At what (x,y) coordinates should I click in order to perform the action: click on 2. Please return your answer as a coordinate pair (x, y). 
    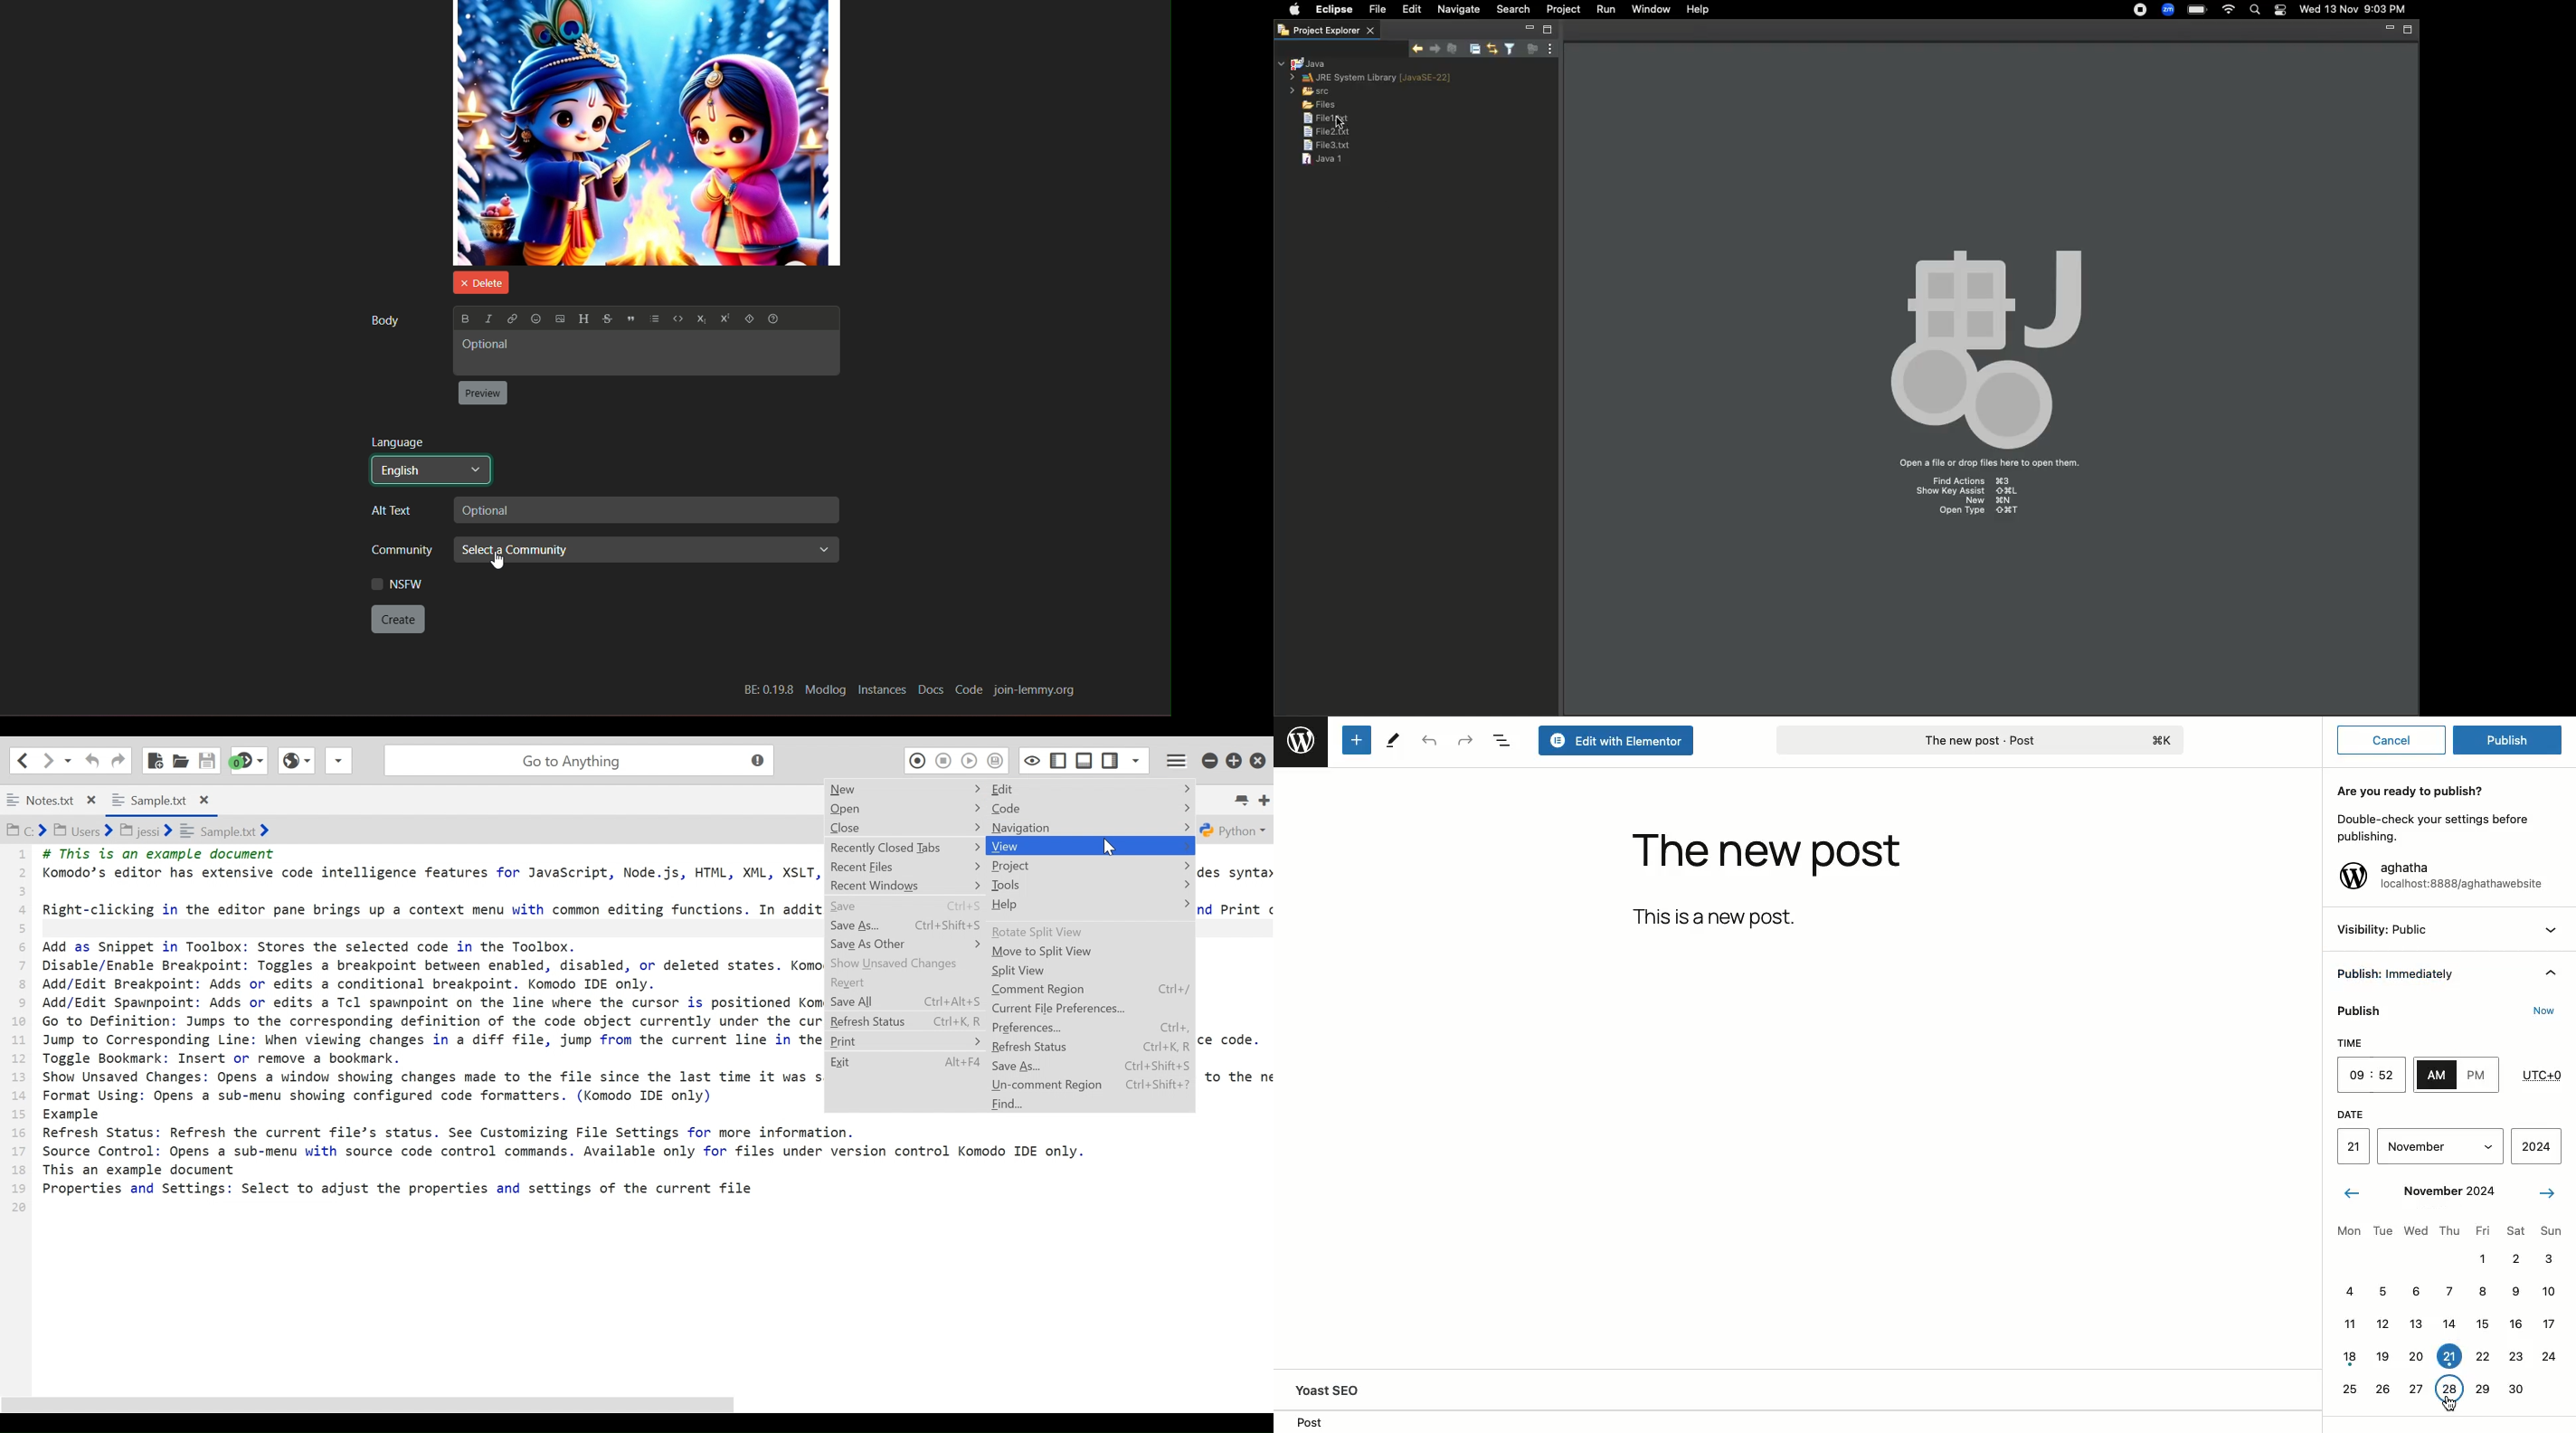
    Looking at the image, I should click on (2515, 1260).